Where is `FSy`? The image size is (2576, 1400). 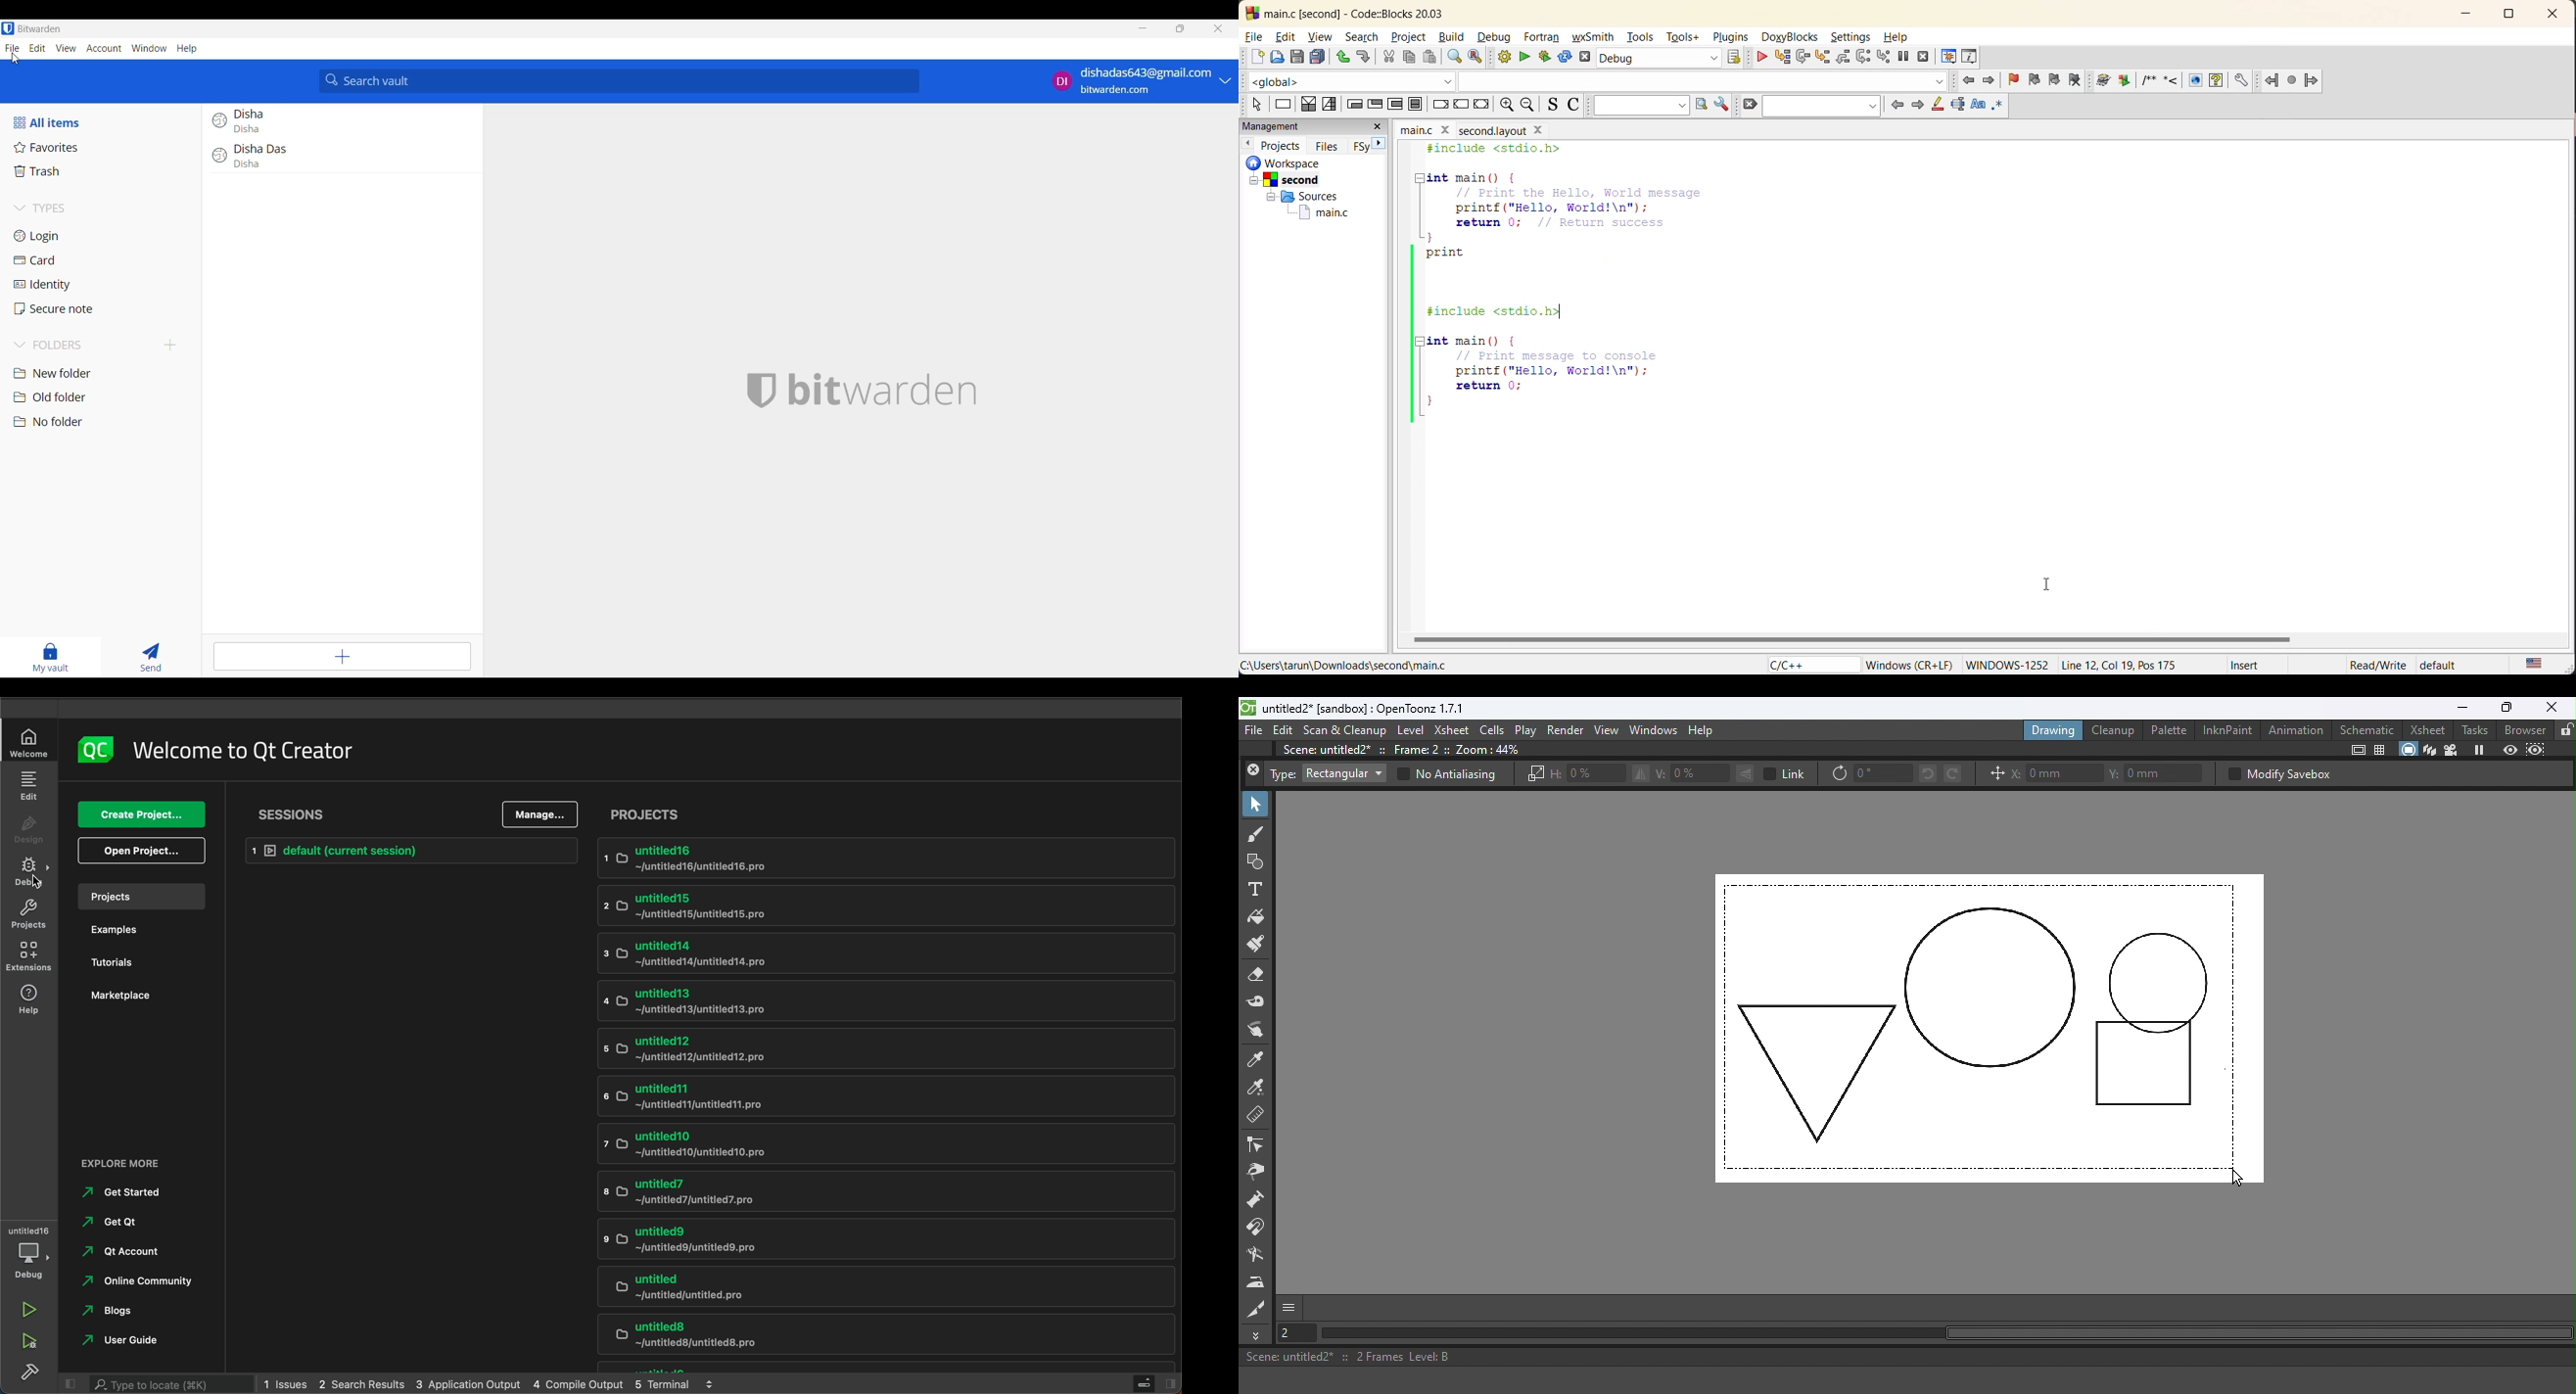 FSy is located at coordinates (1361, 145).